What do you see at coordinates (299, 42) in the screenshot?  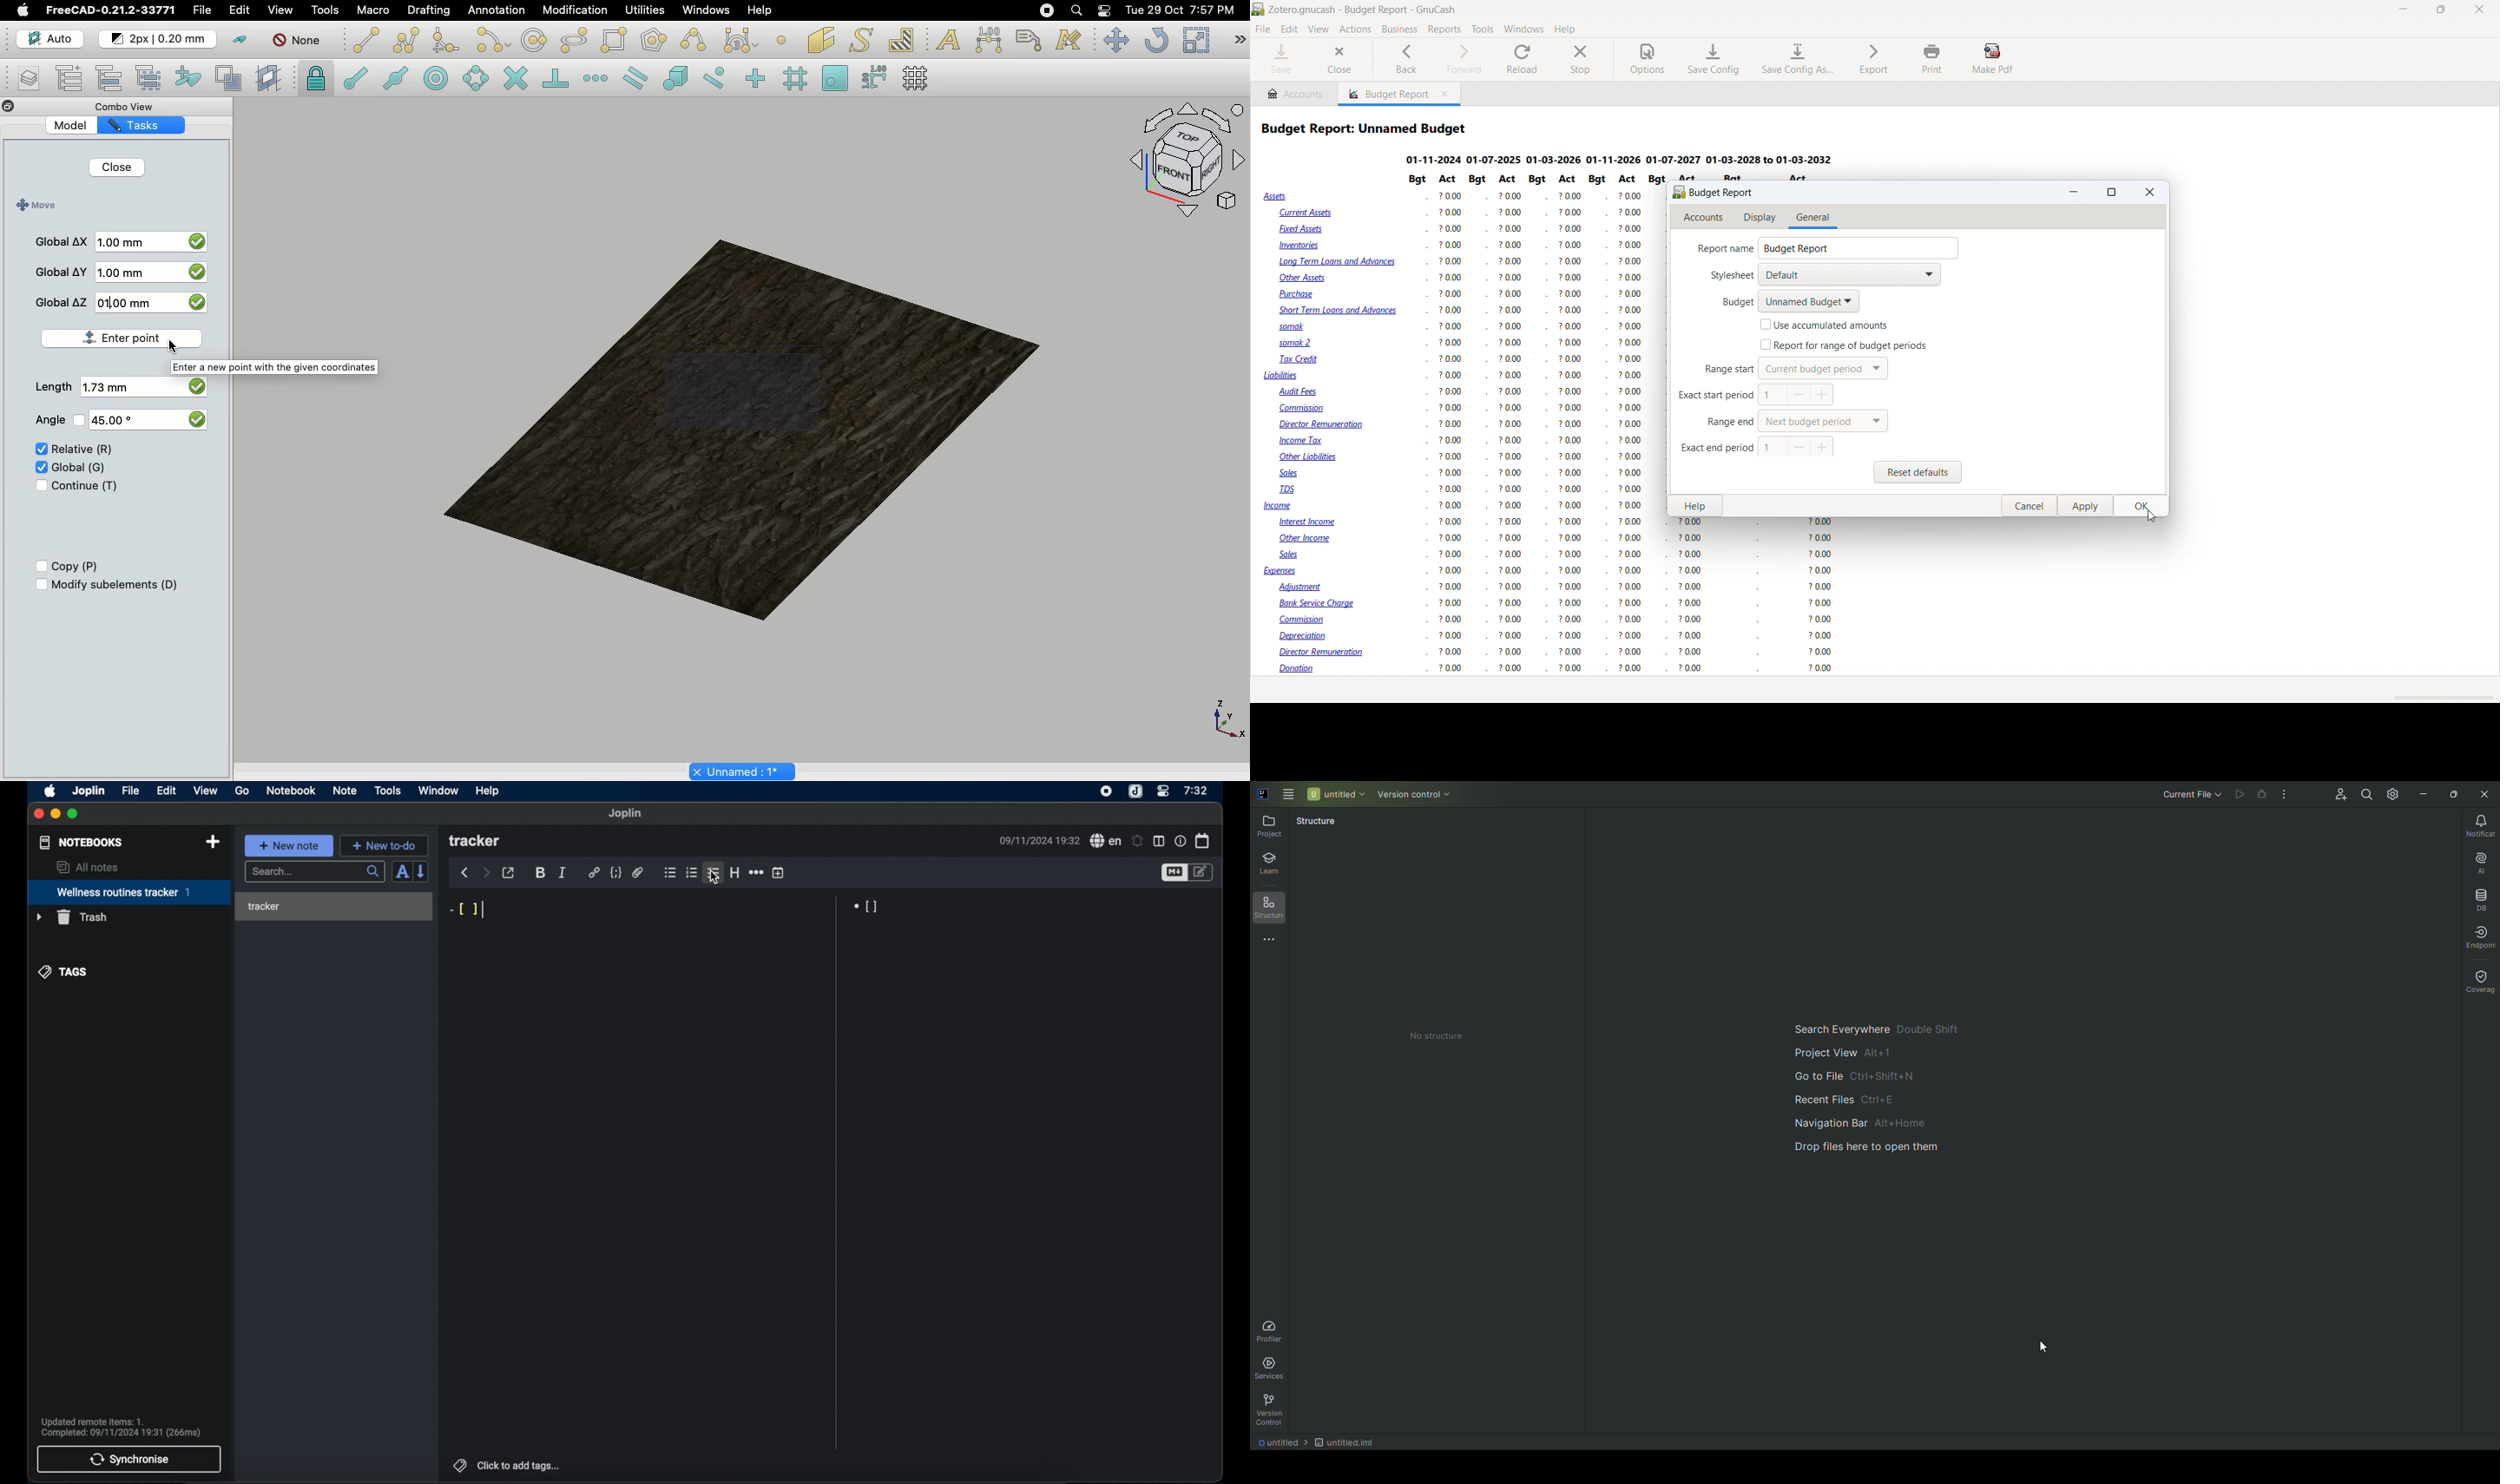 I see `Autogroup off` at bounding box center [299, 42].